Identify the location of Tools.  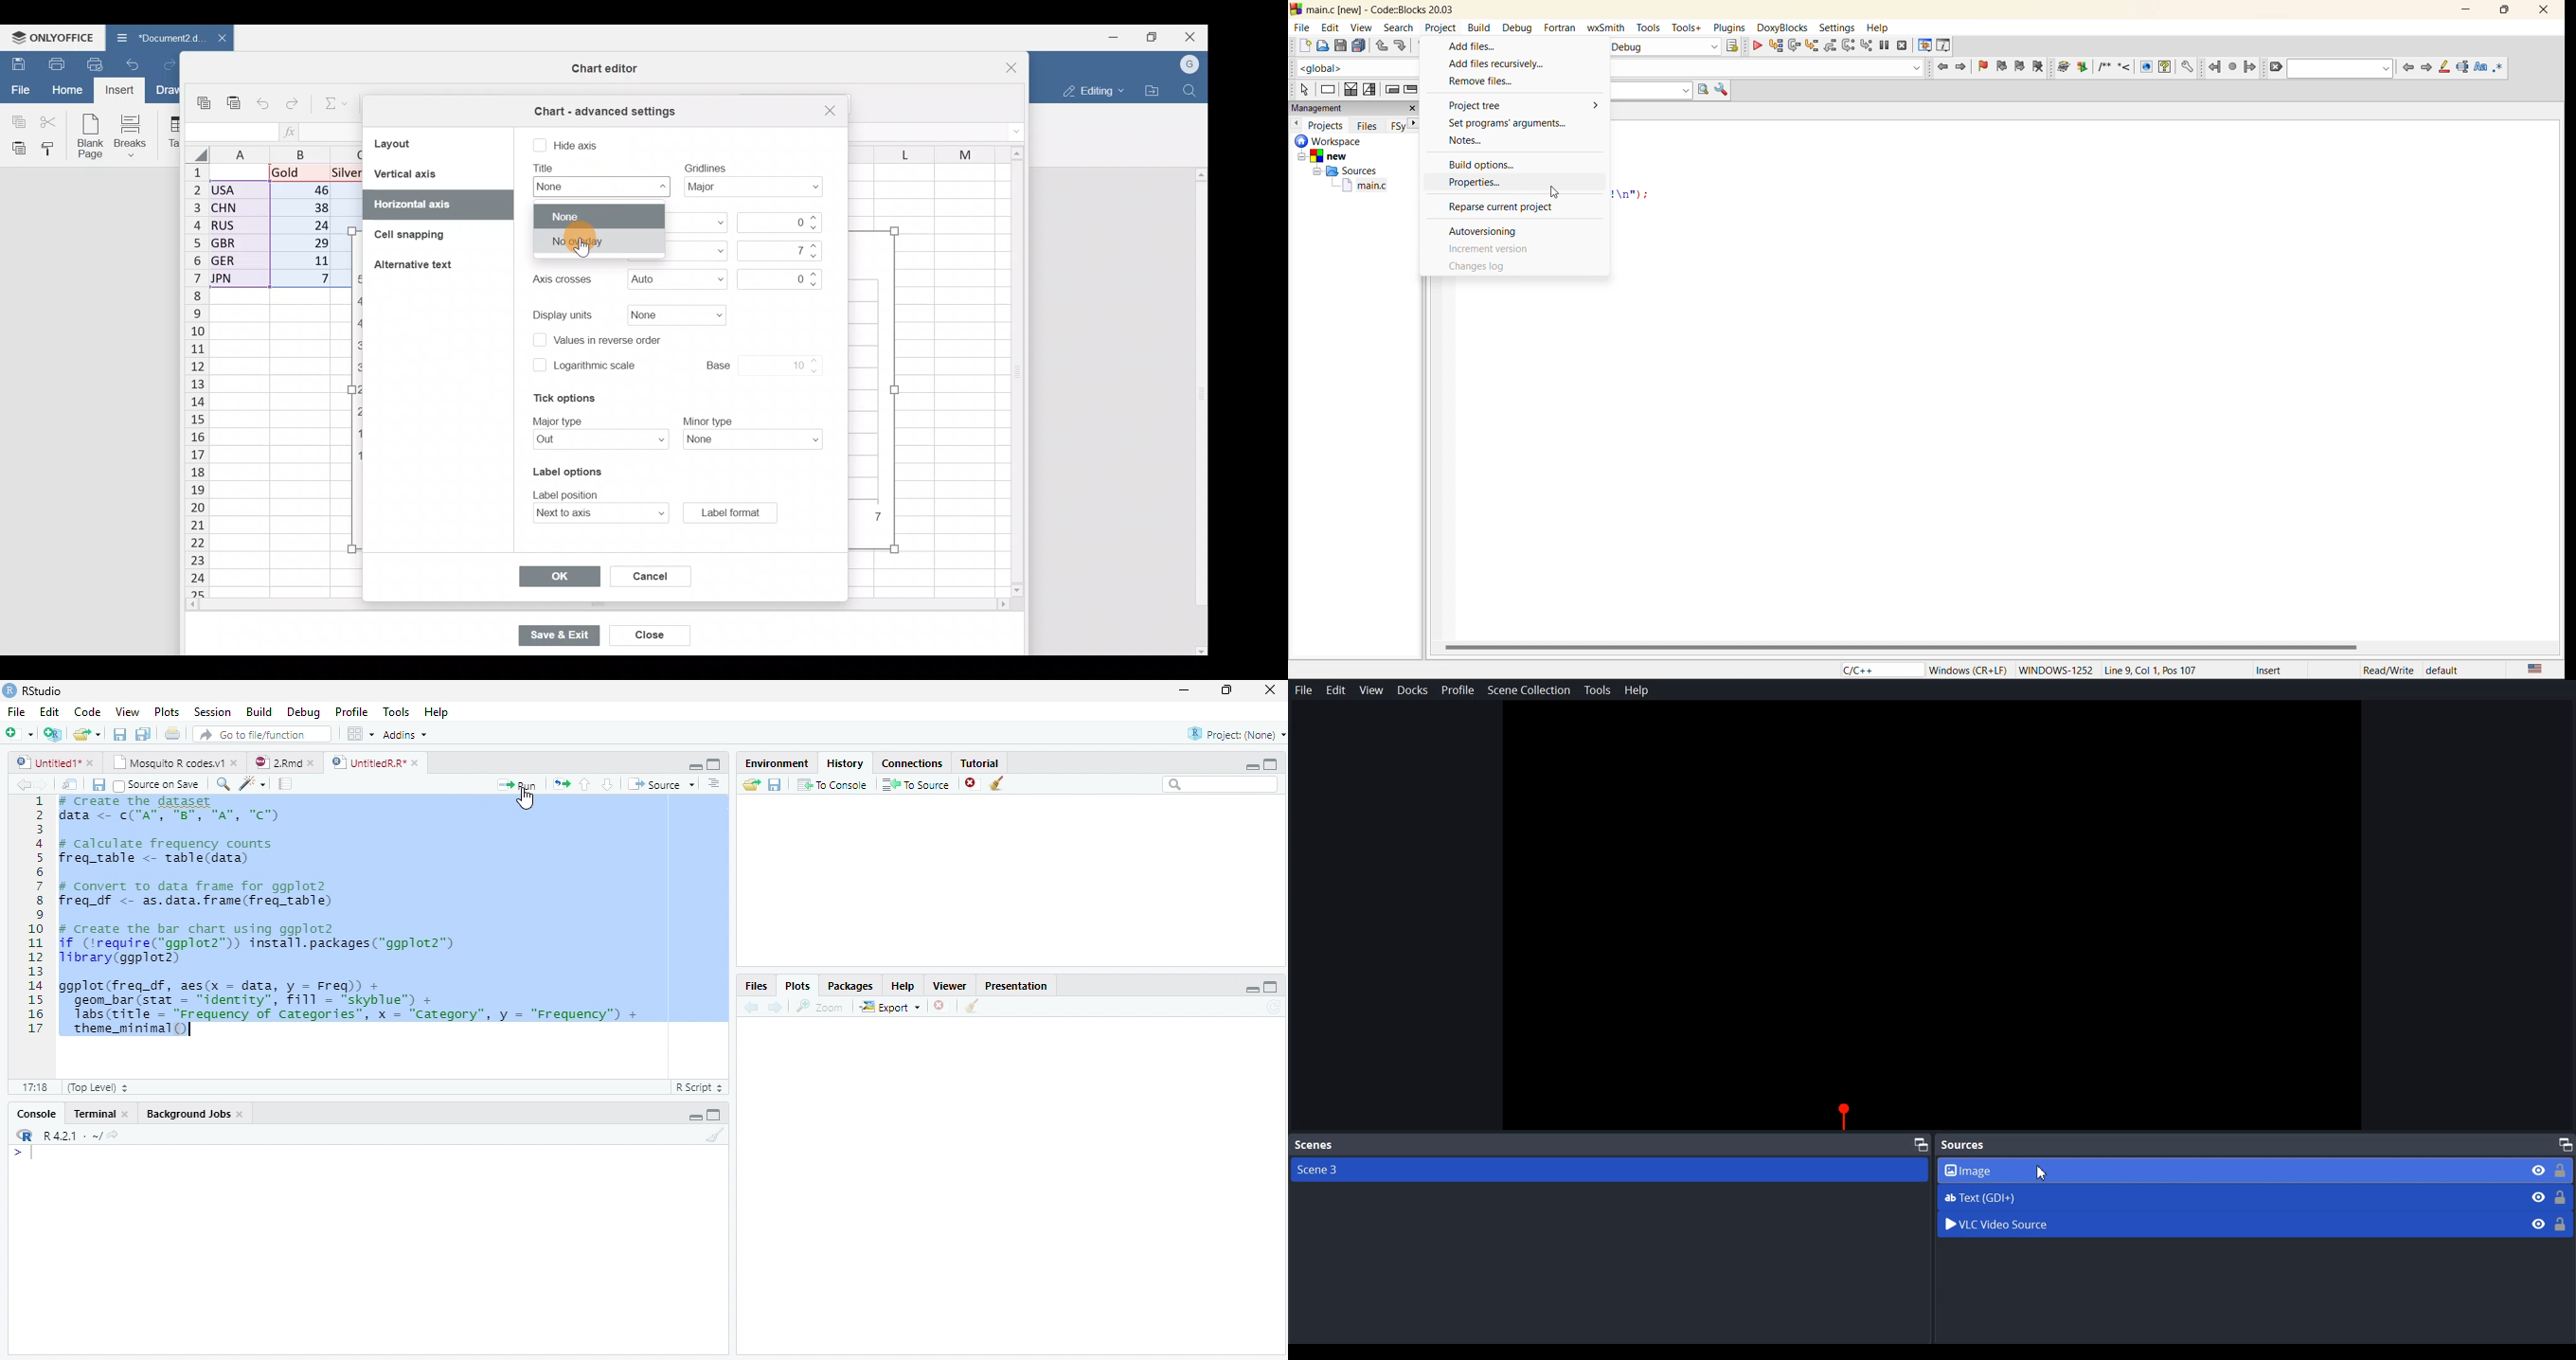
(399, 712).